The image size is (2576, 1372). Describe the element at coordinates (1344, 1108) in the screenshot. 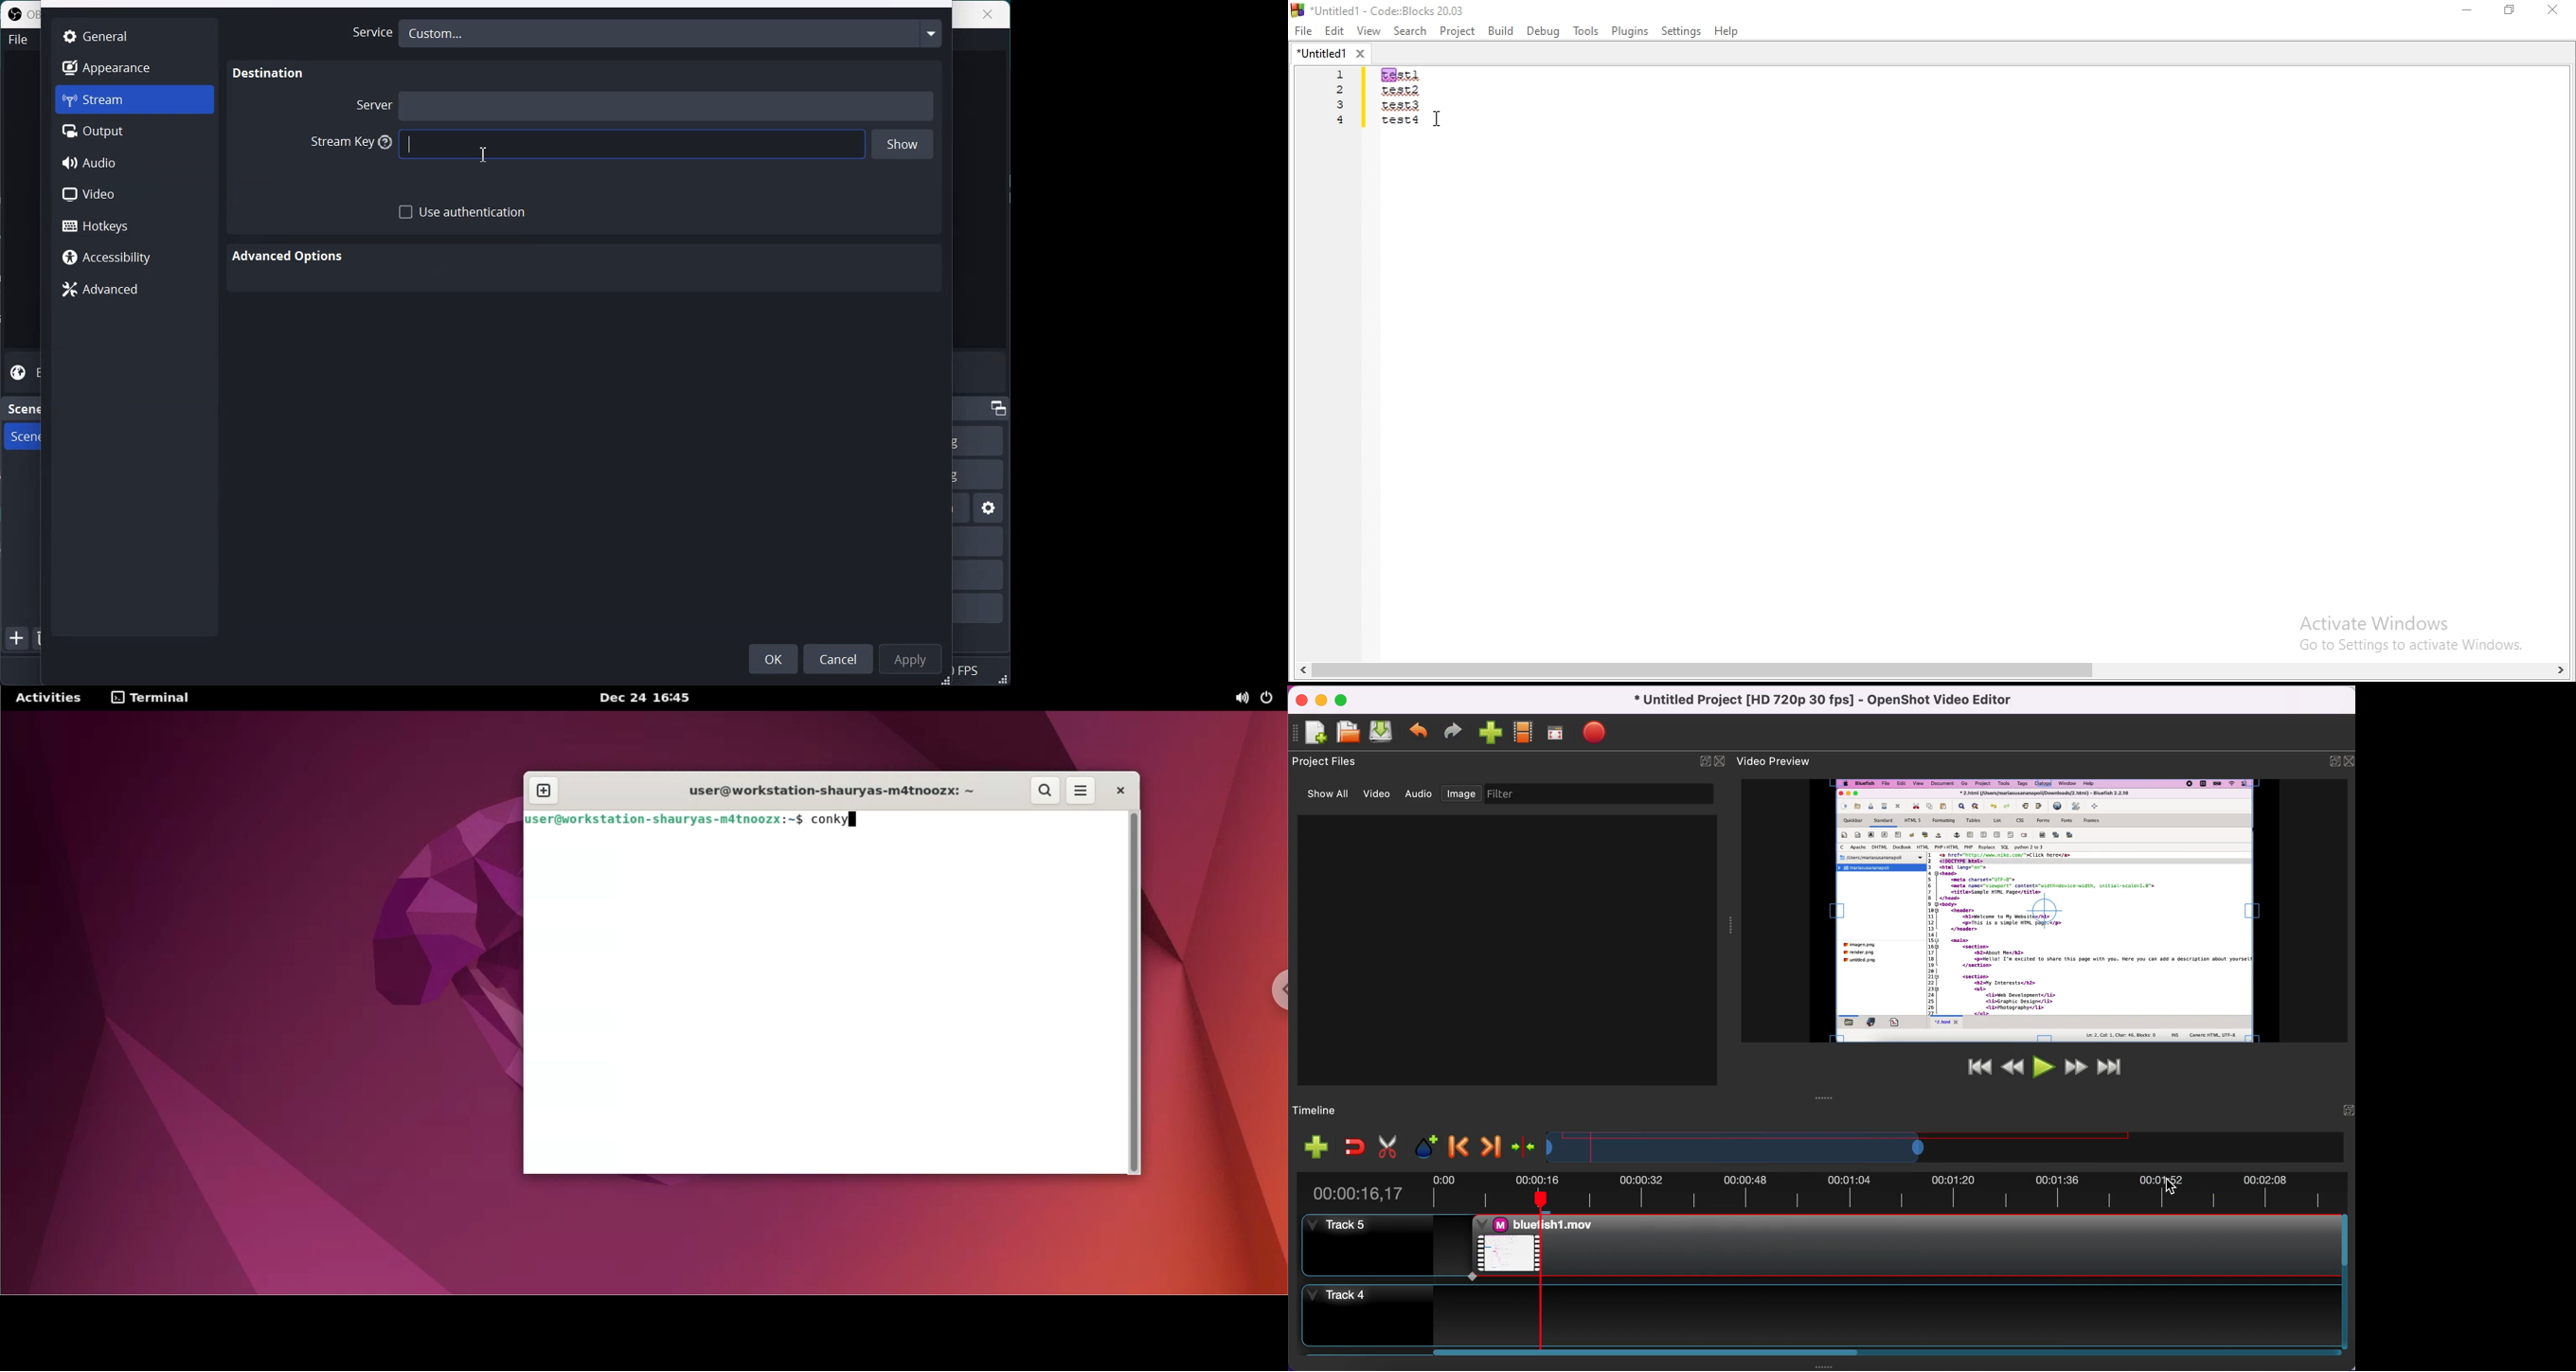

I see `timeline` at that location.